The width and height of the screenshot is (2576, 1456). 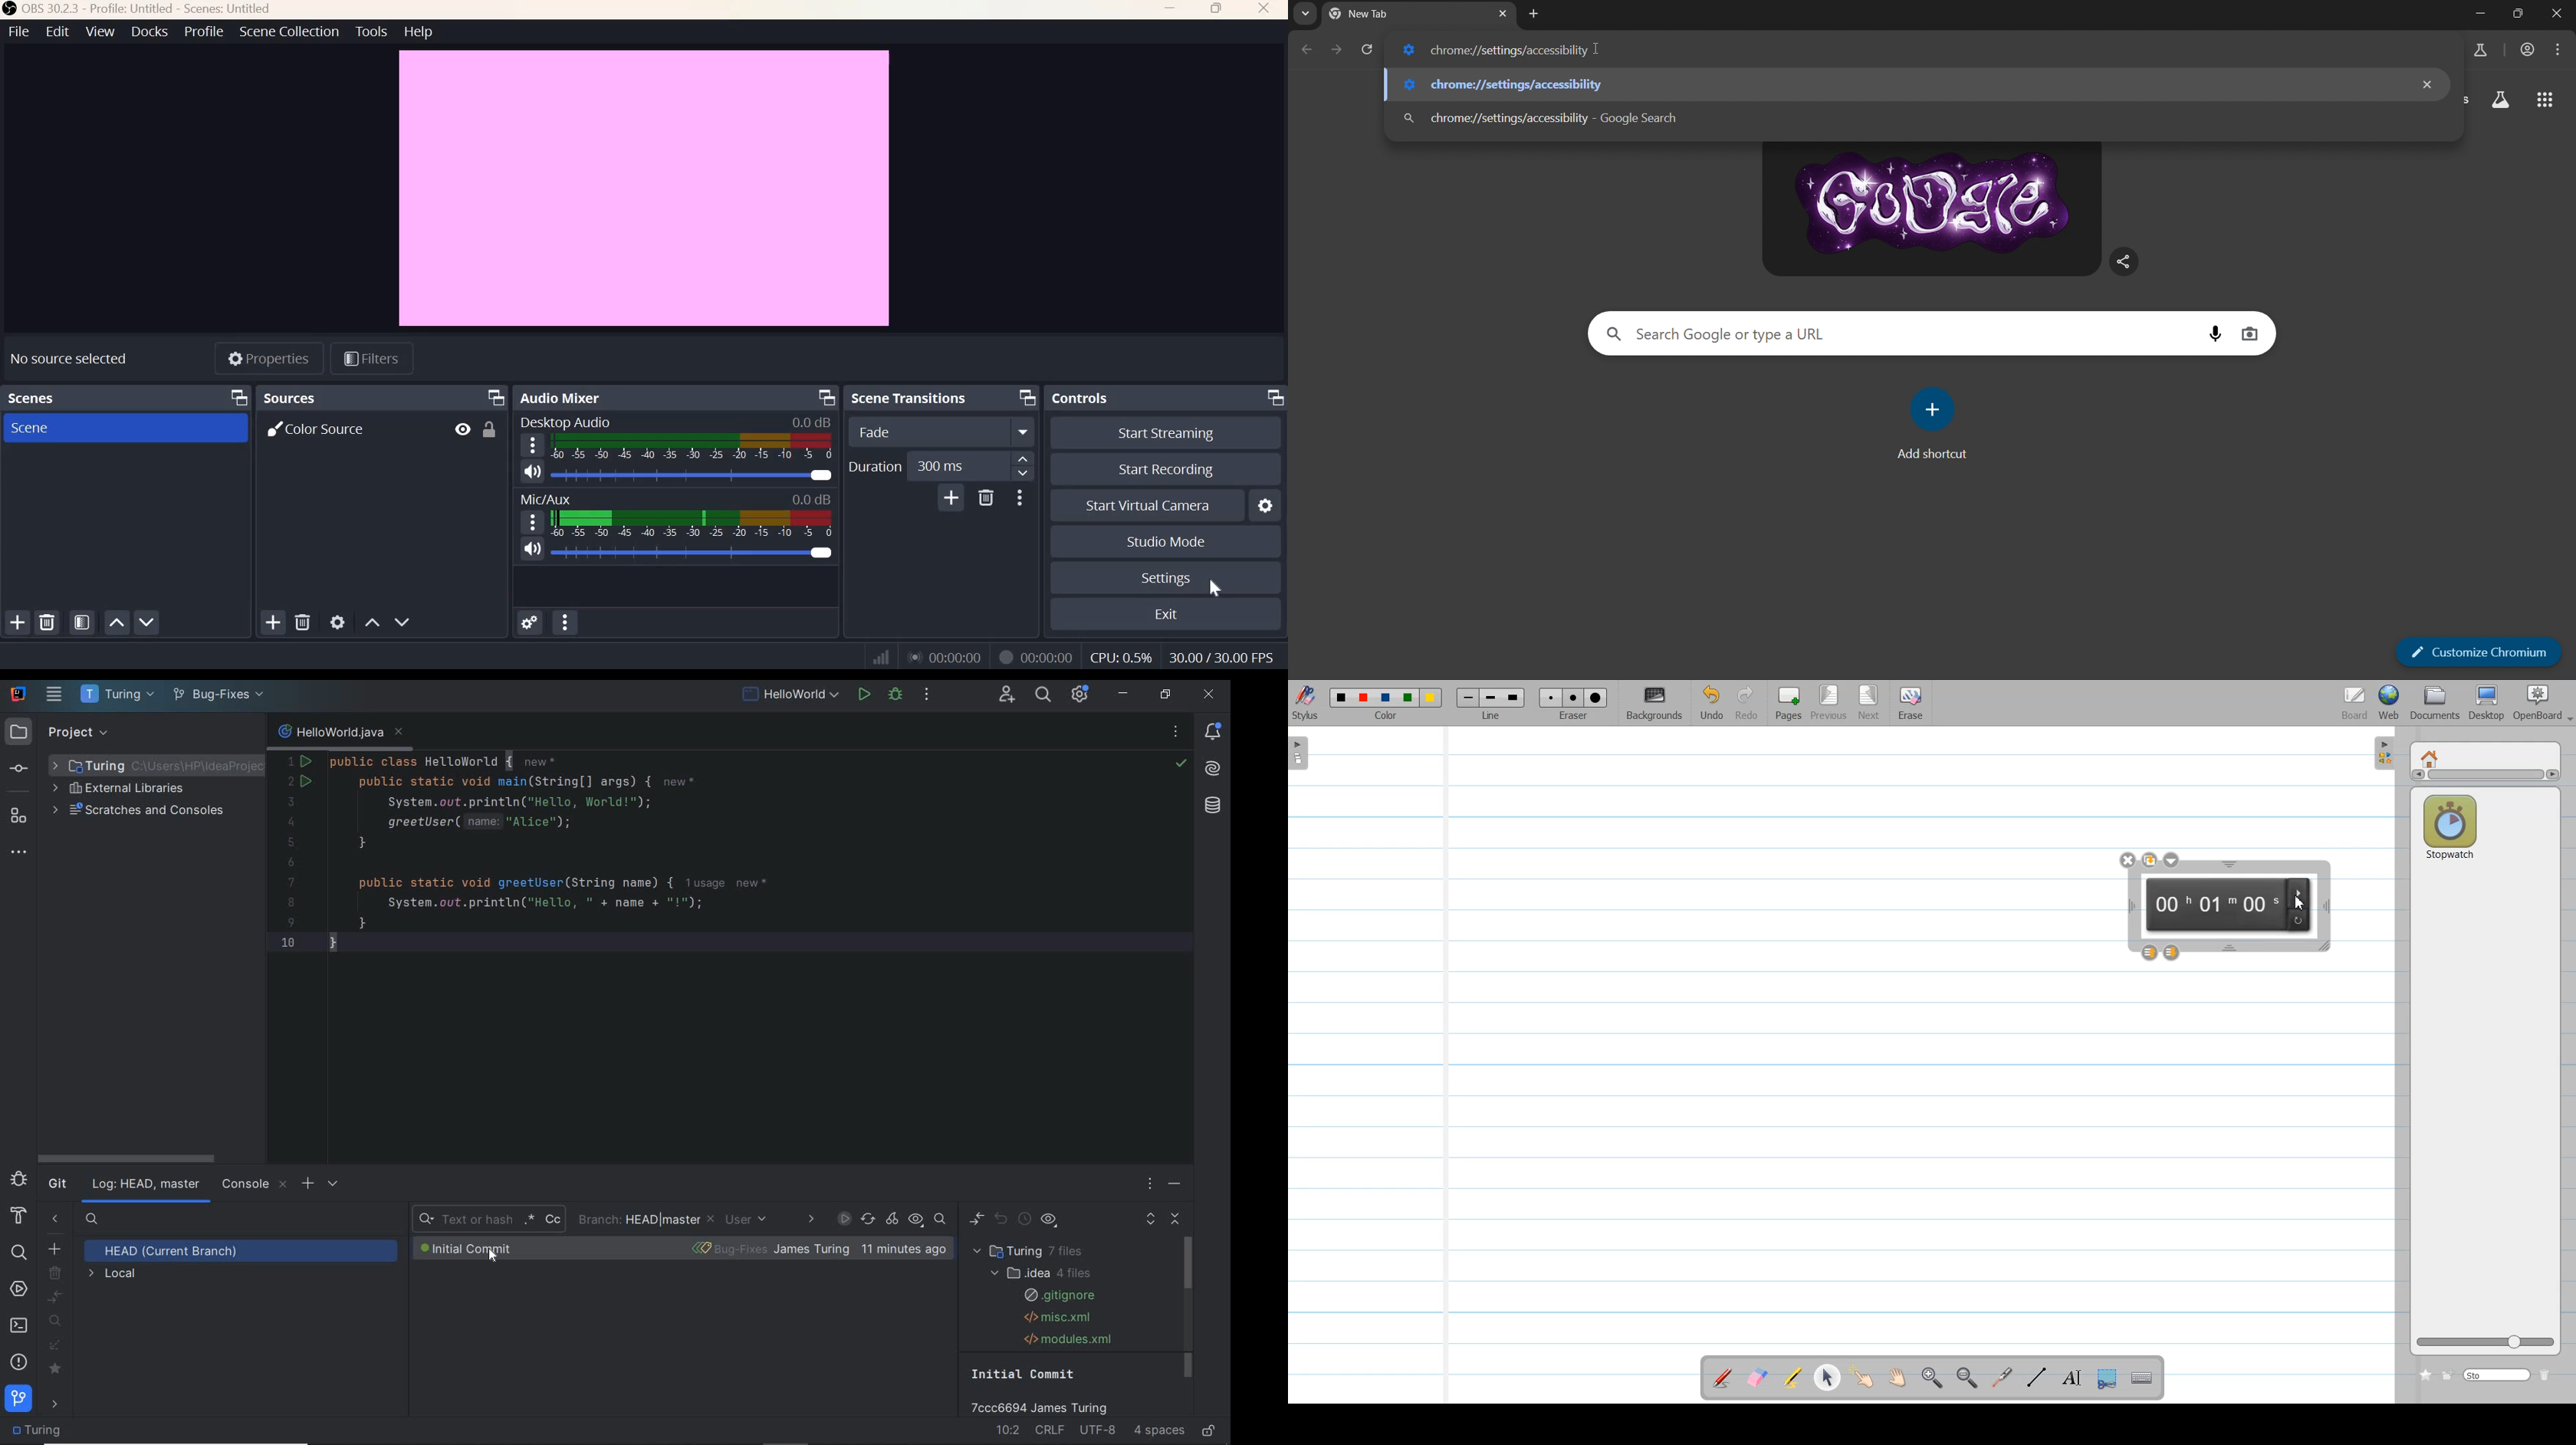 I want to click on Mic/Aux, so click(x=543, y=498).